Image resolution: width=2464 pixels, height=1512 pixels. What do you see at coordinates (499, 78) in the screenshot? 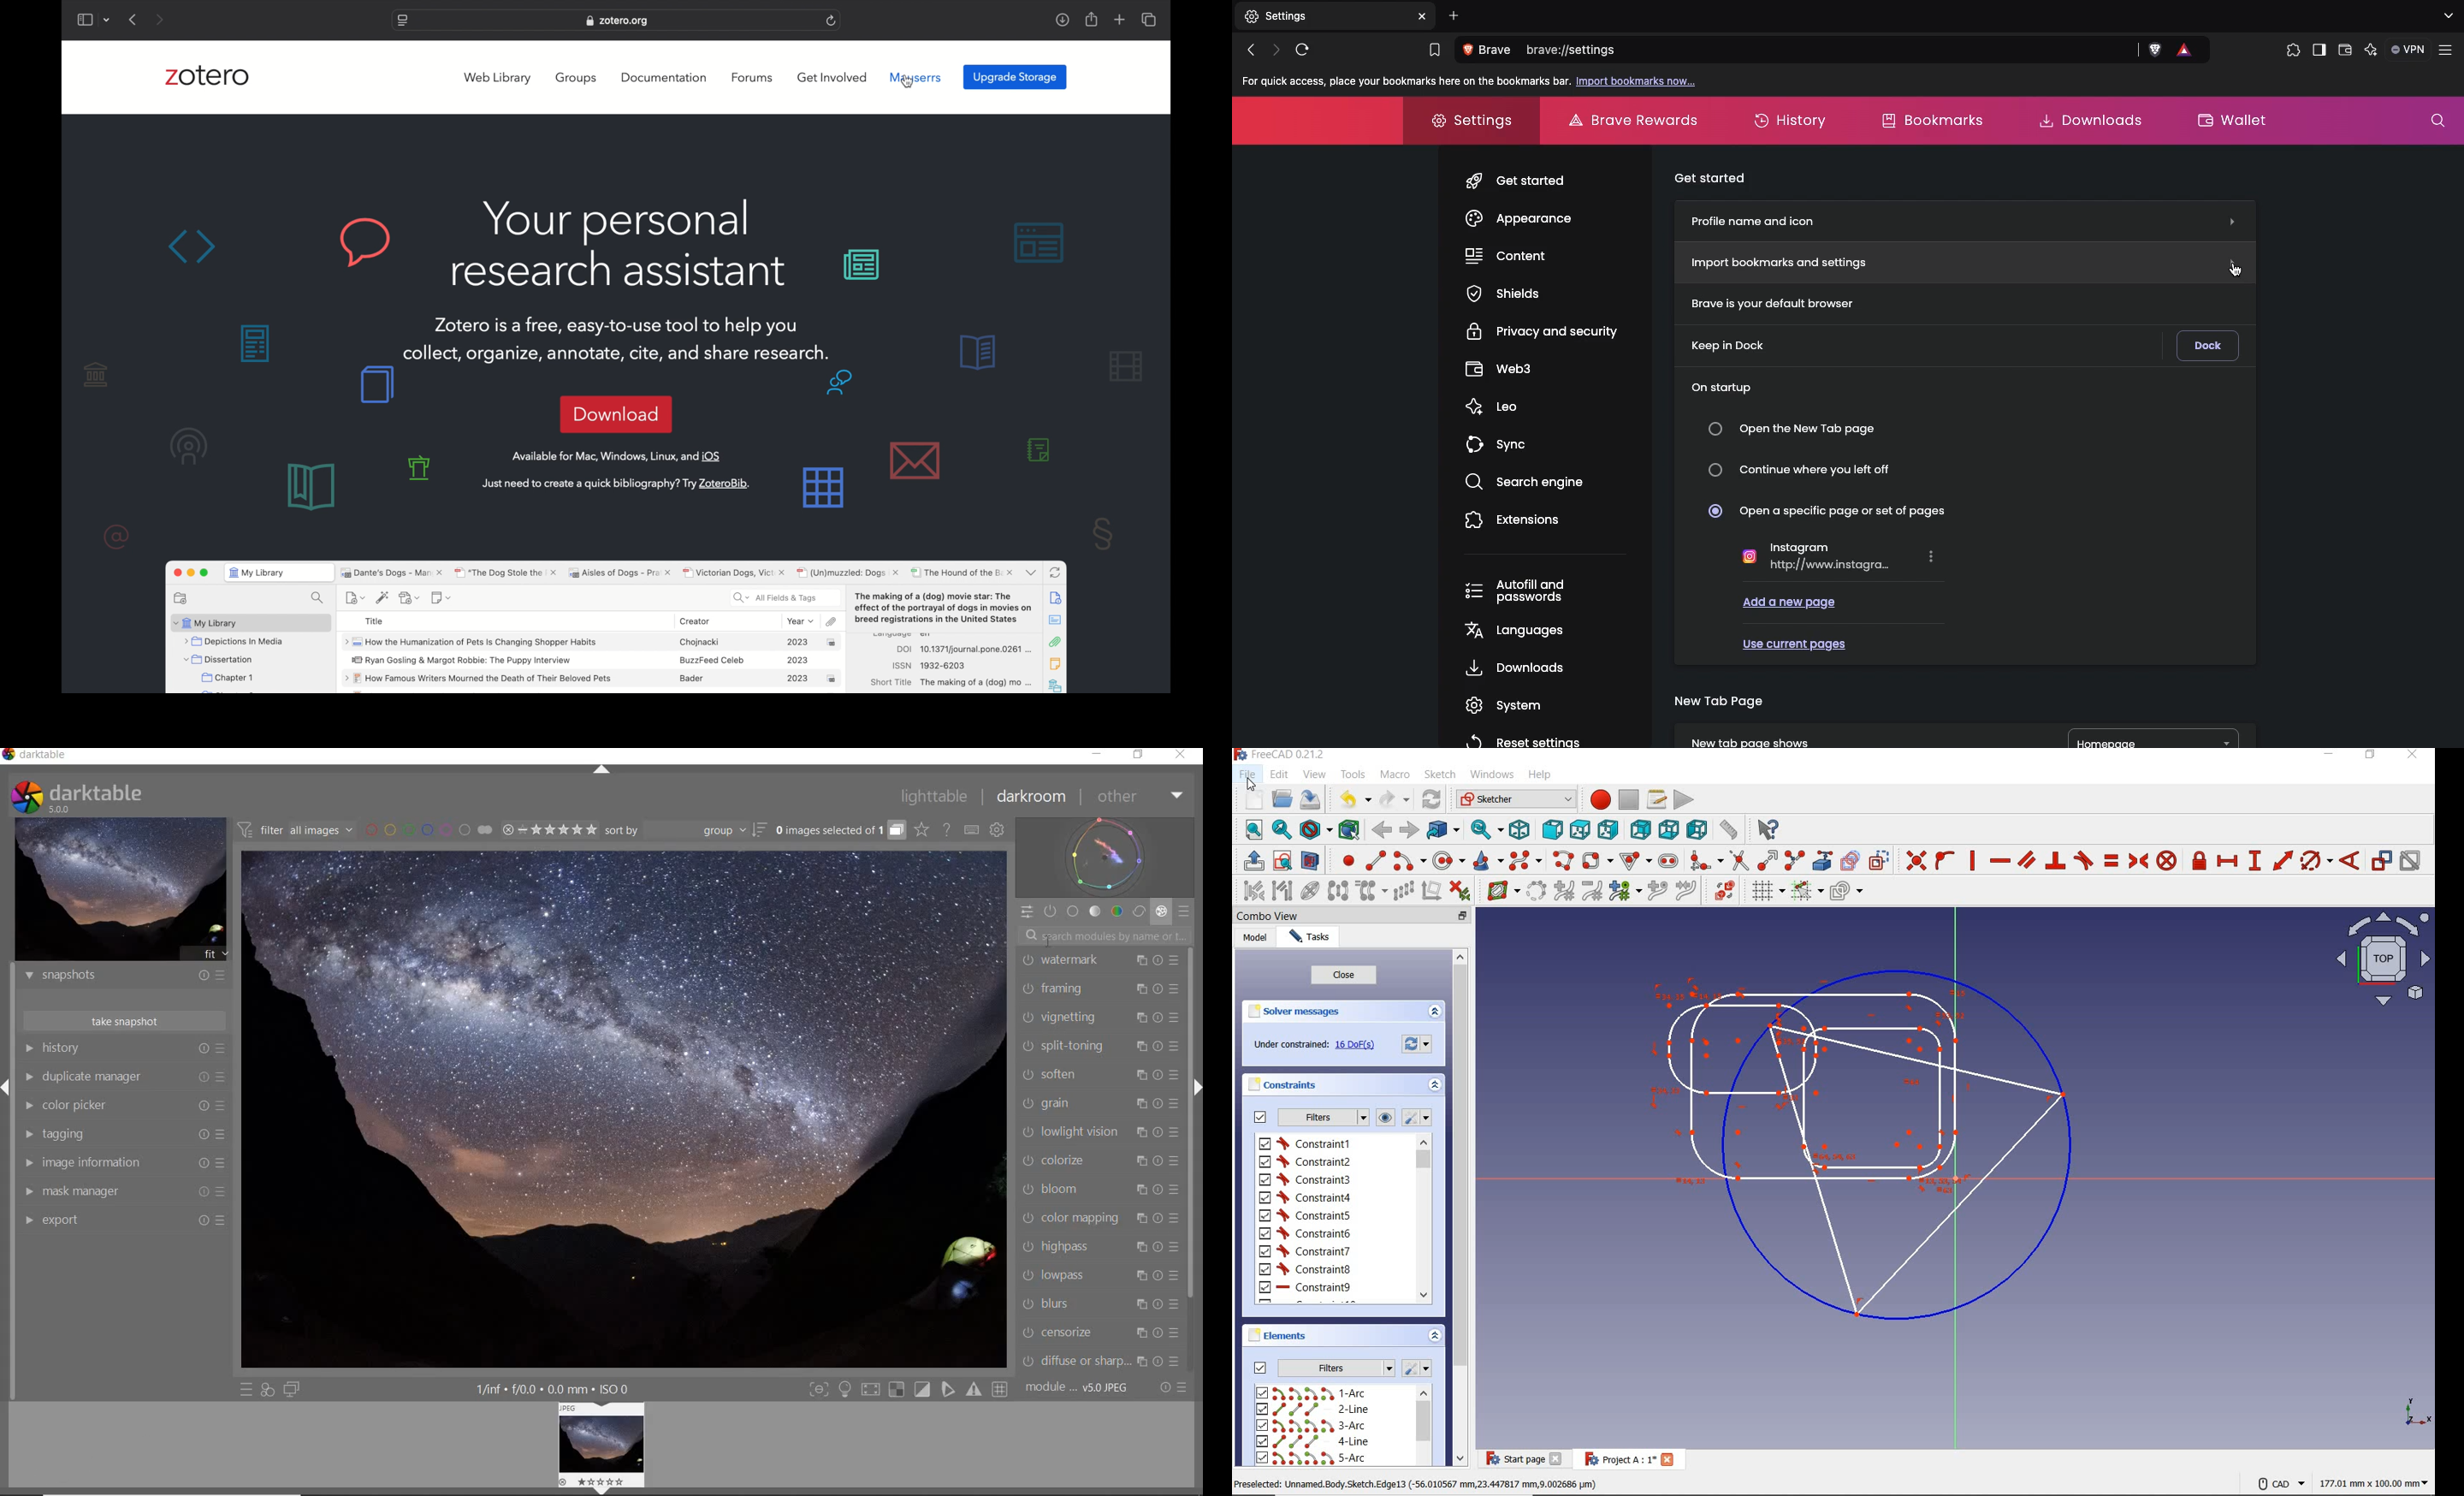
I see `web library` at bounding box center [499, 78].